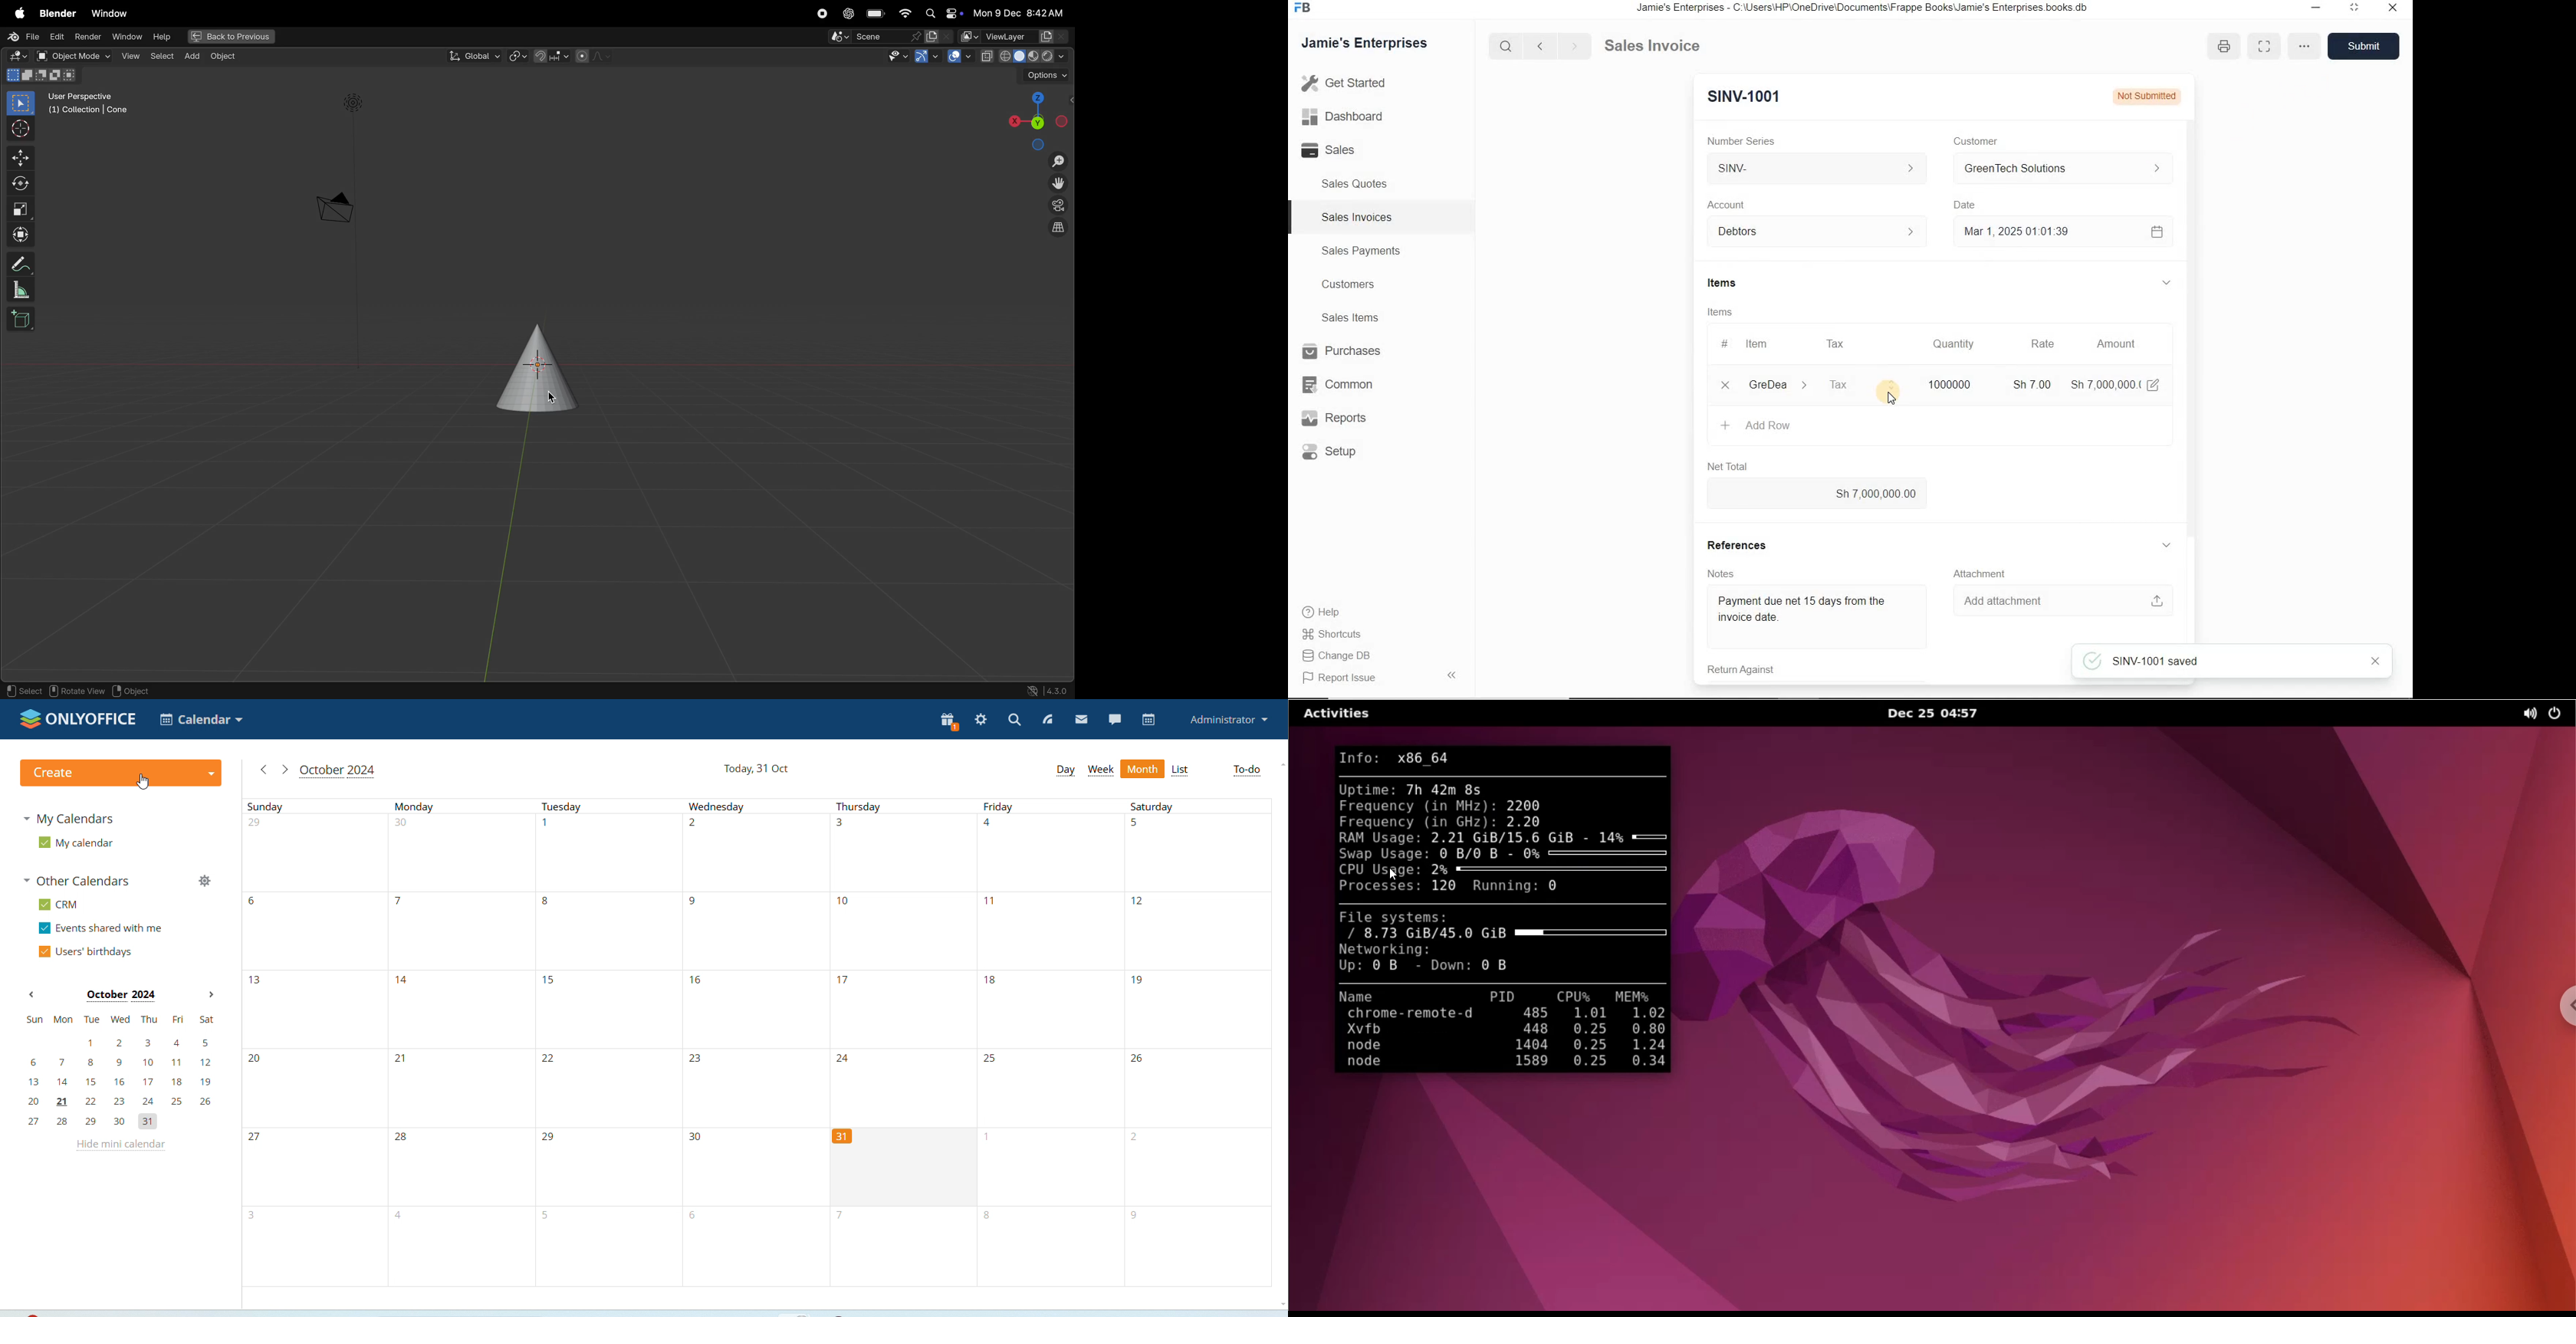 The image size is (2576, 1344). I want to click on previous month, so click(32, 995).